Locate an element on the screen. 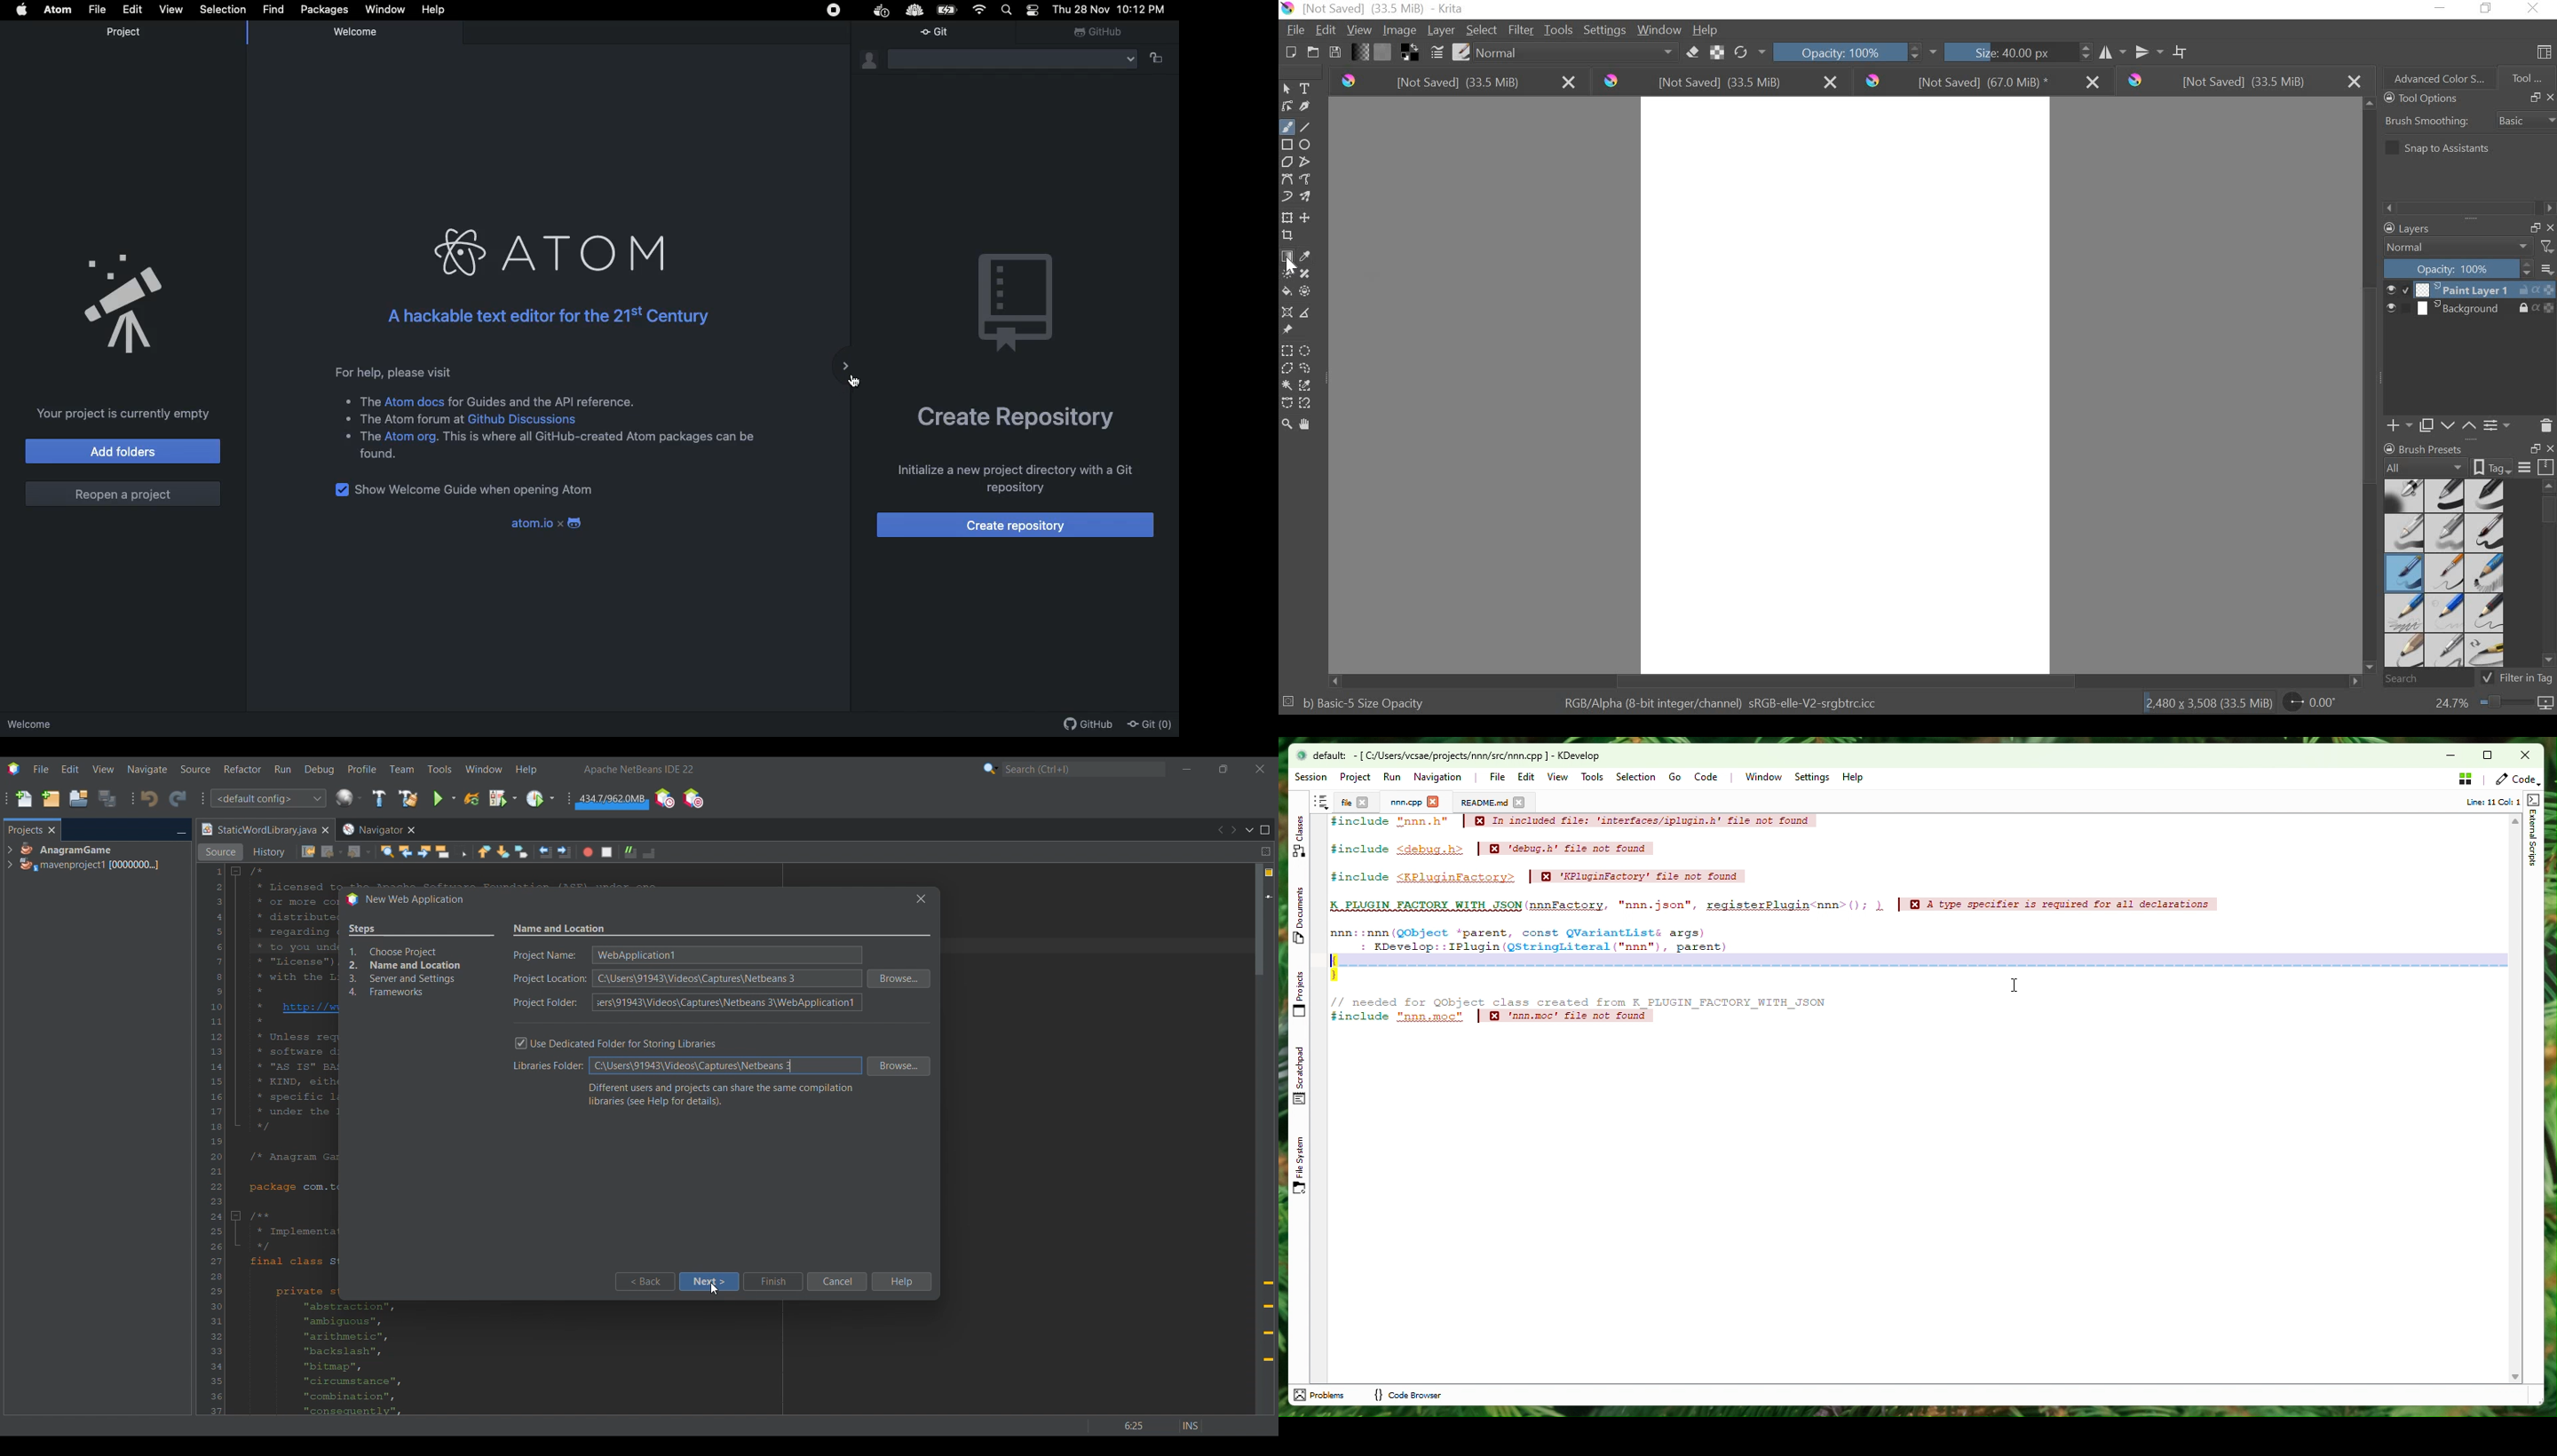  SIZE is located at coordinates (1998, 53).